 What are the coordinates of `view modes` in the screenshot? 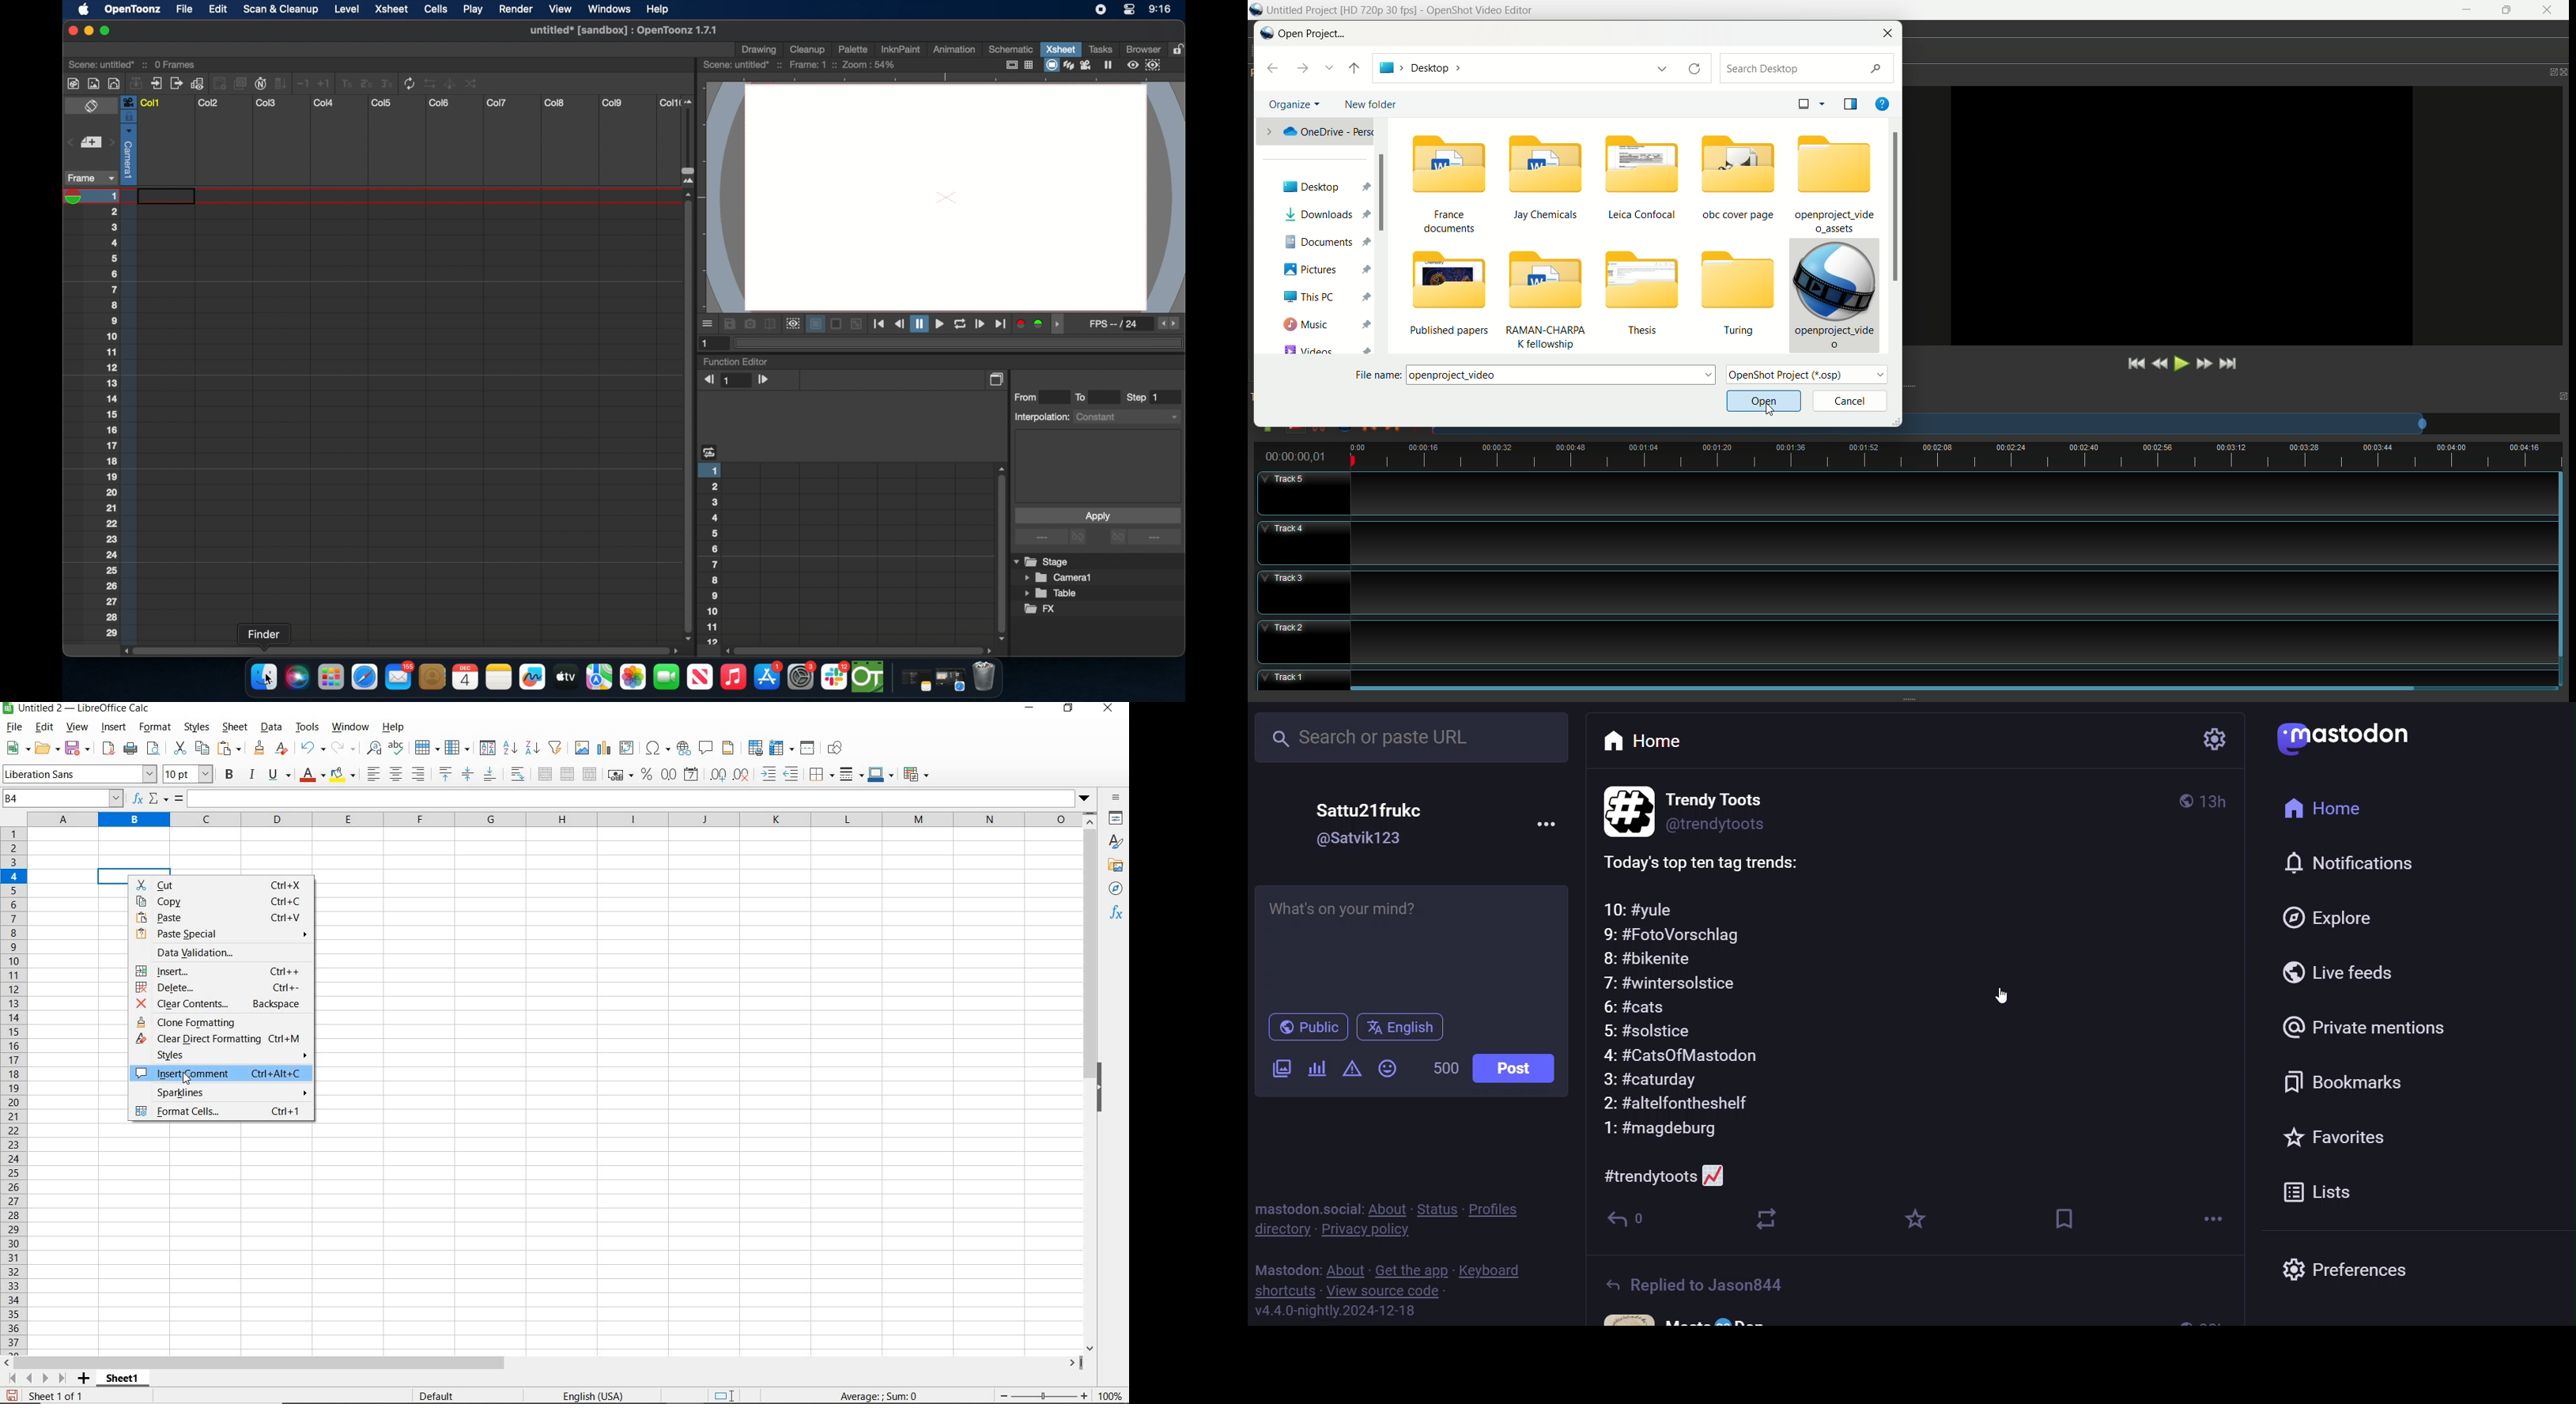 It's located at (1080, 65).